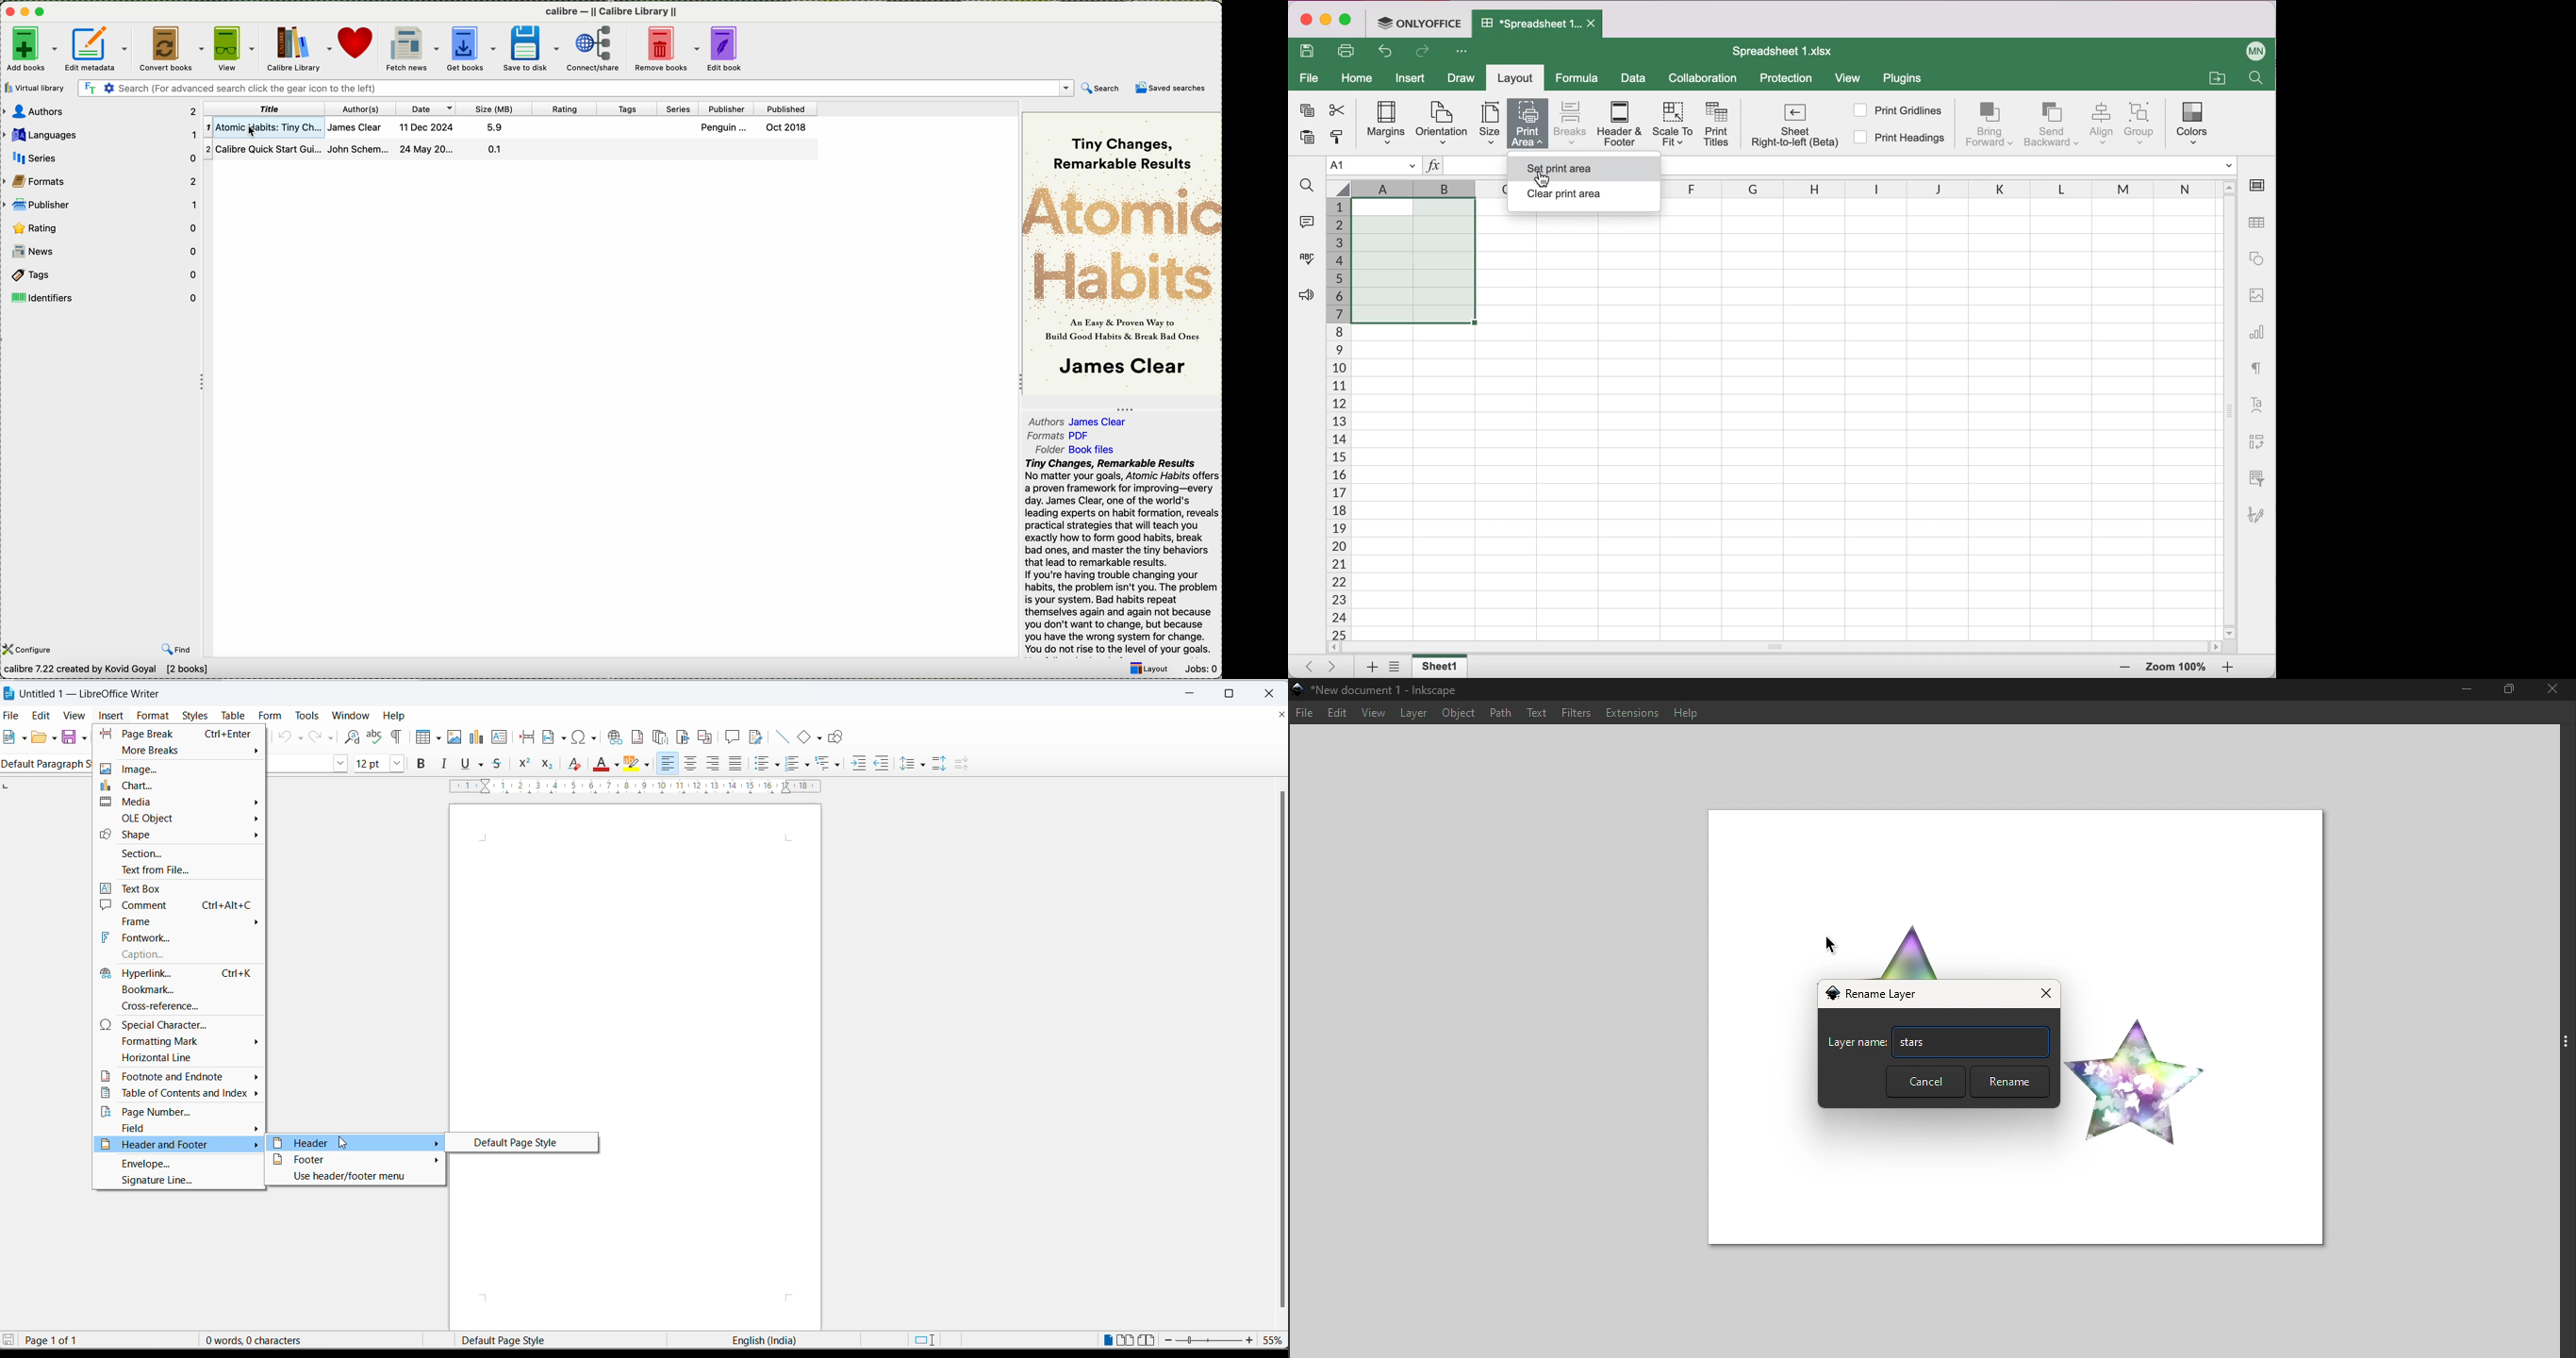 The height and width of the screenshot is (1372, 2576). What do you see at coordinates (2145, 123) in the screenshot?
I see `Group` at bounding box center [2145, 123].